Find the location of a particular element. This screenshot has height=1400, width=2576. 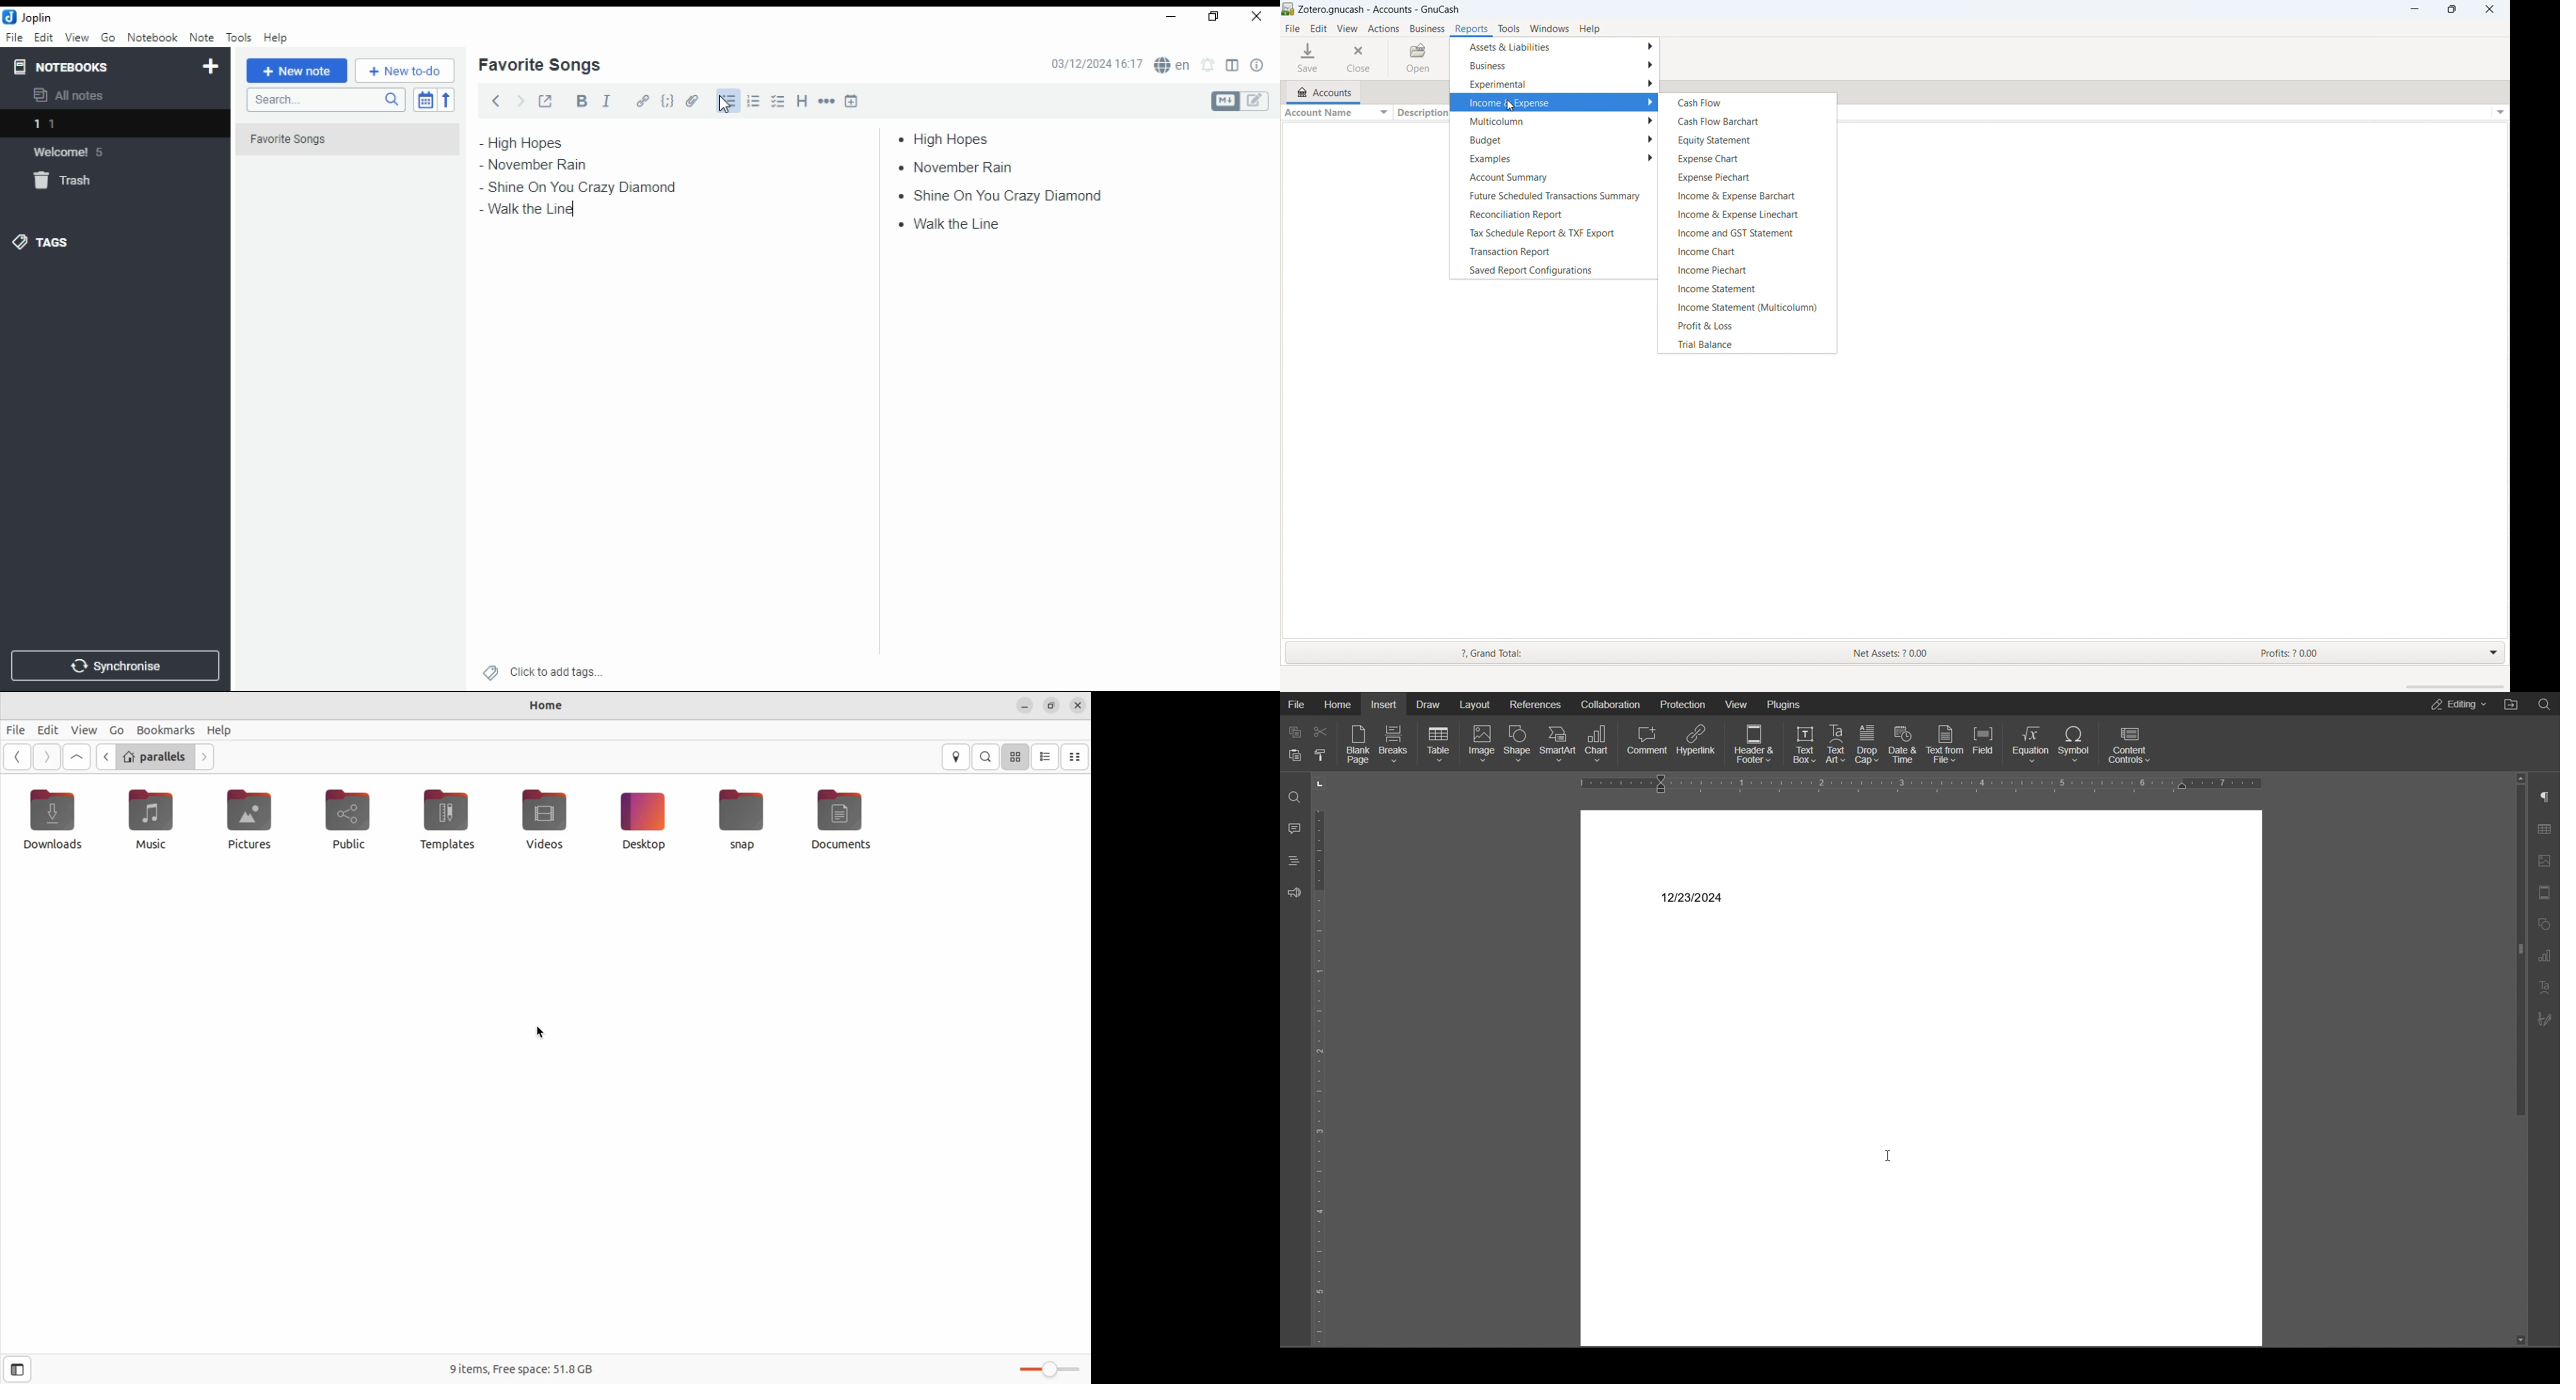

all notes is located at coordinates (74, 96).